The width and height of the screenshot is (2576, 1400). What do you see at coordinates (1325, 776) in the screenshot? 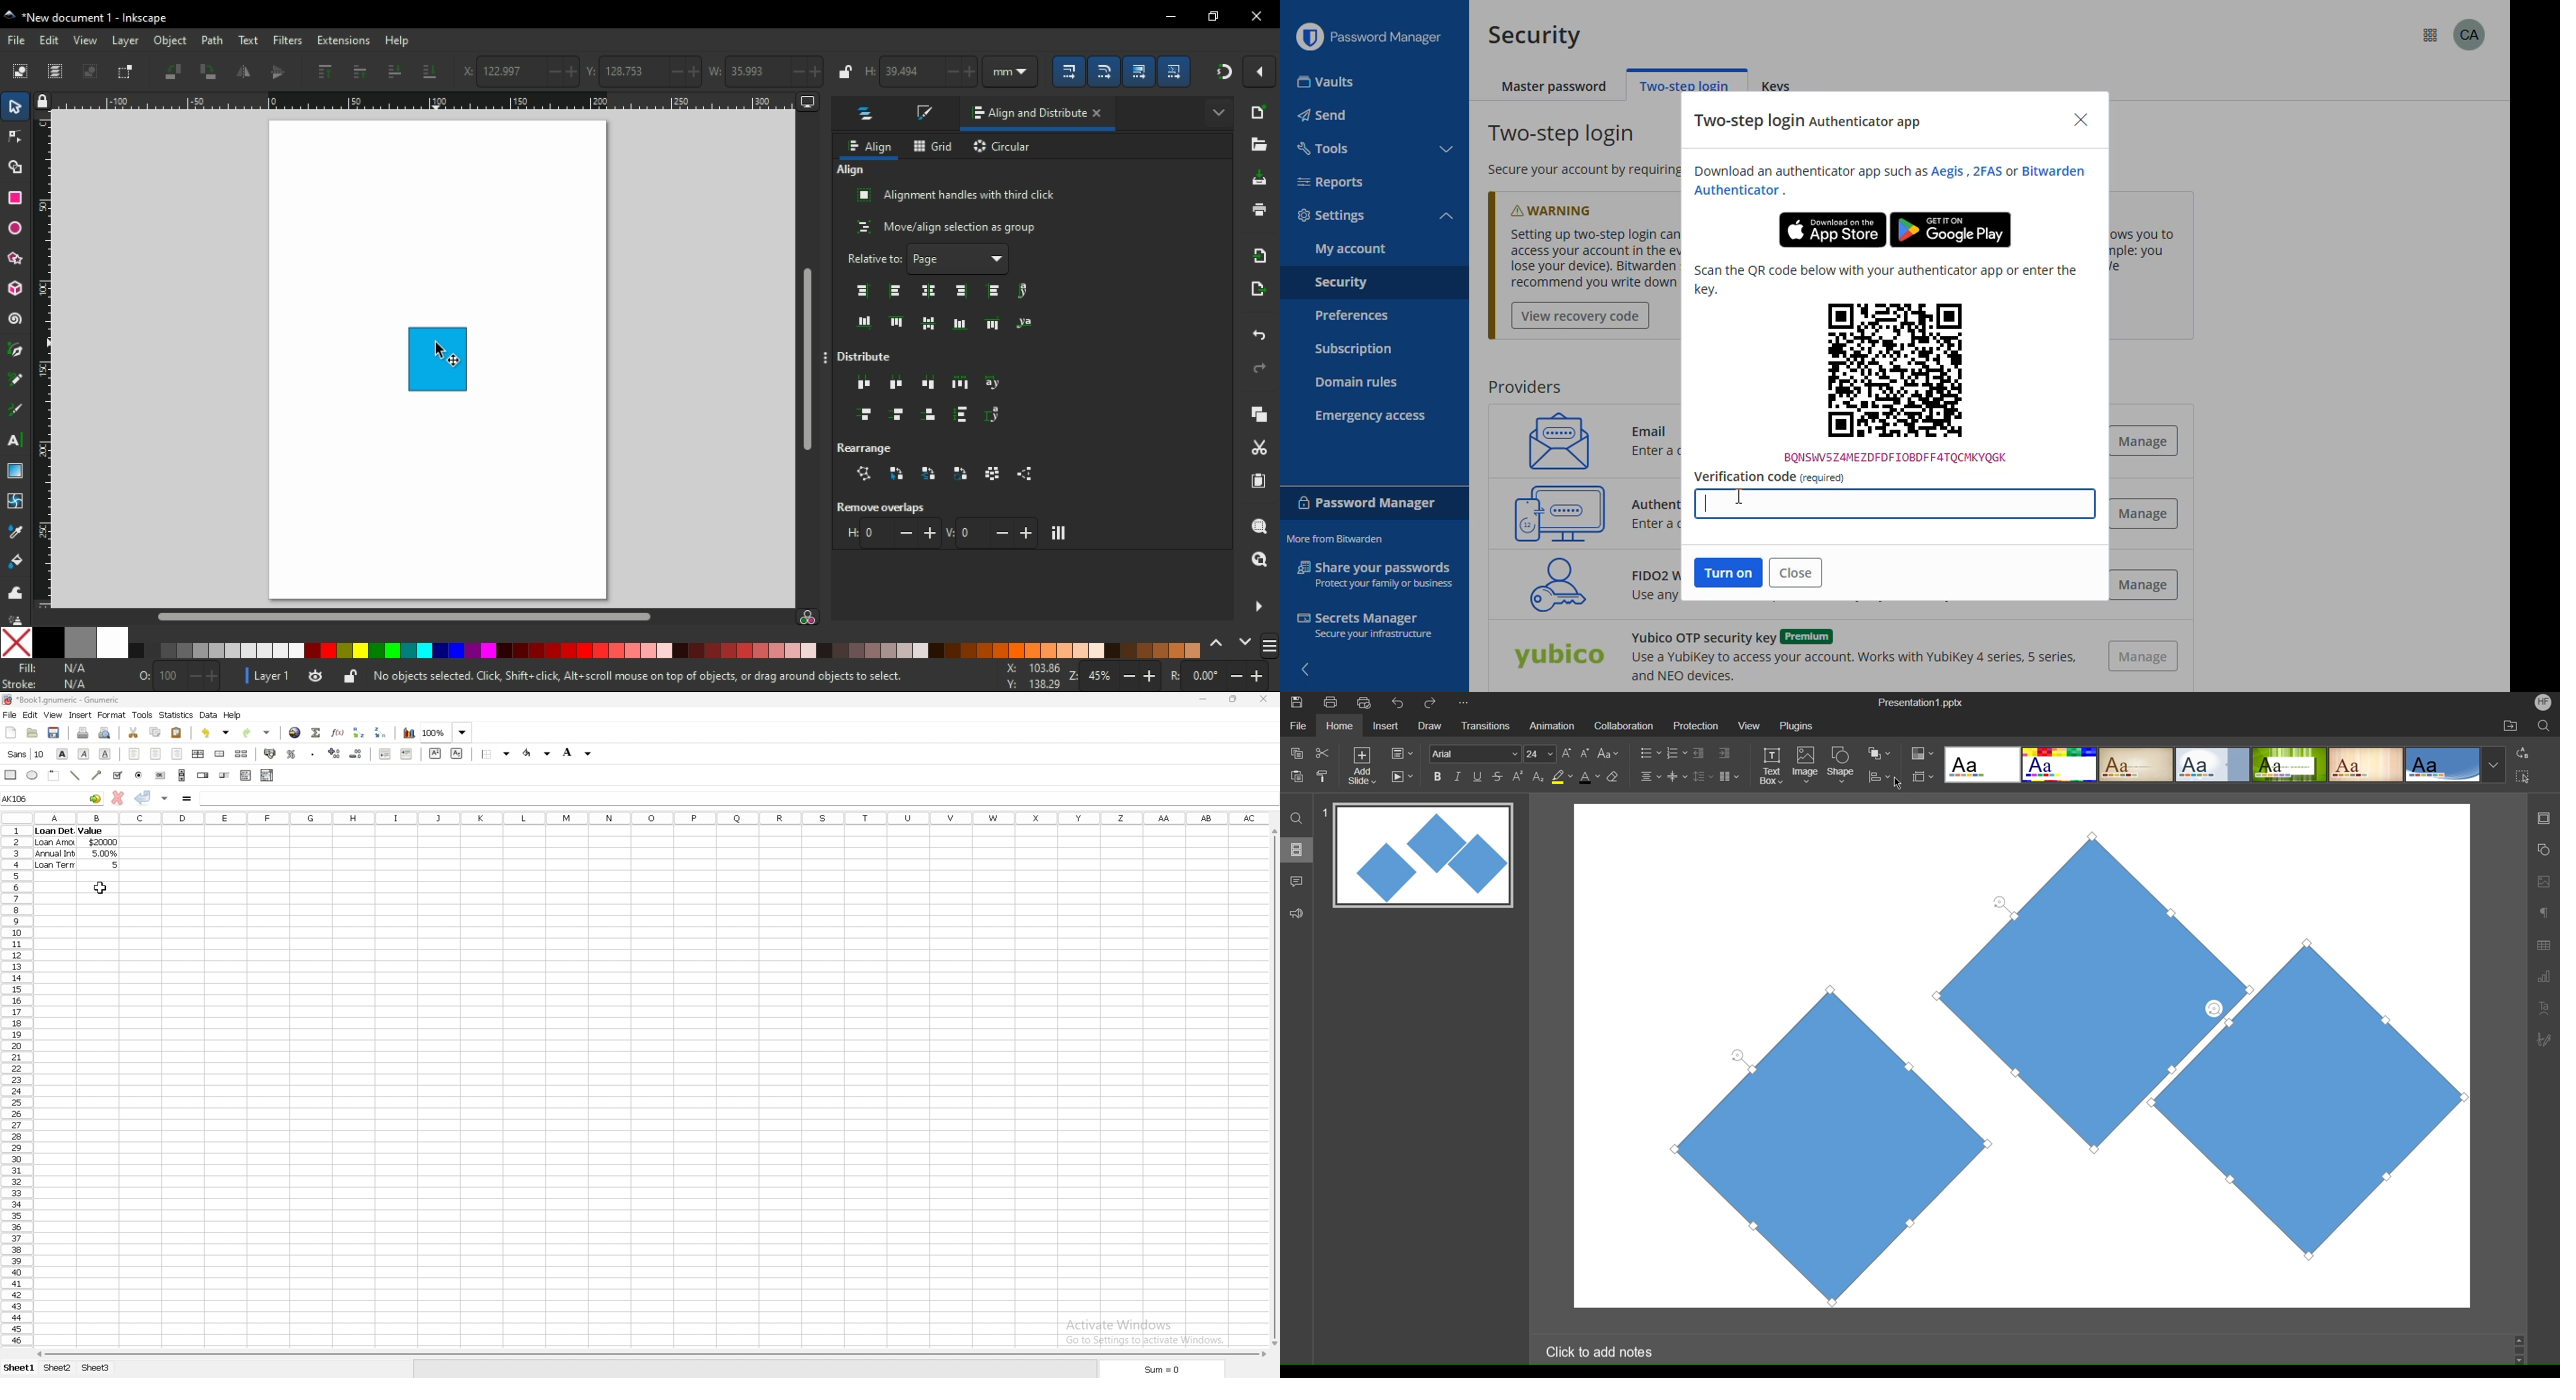
I see `Format painter` at bounding box center [1325, 776].